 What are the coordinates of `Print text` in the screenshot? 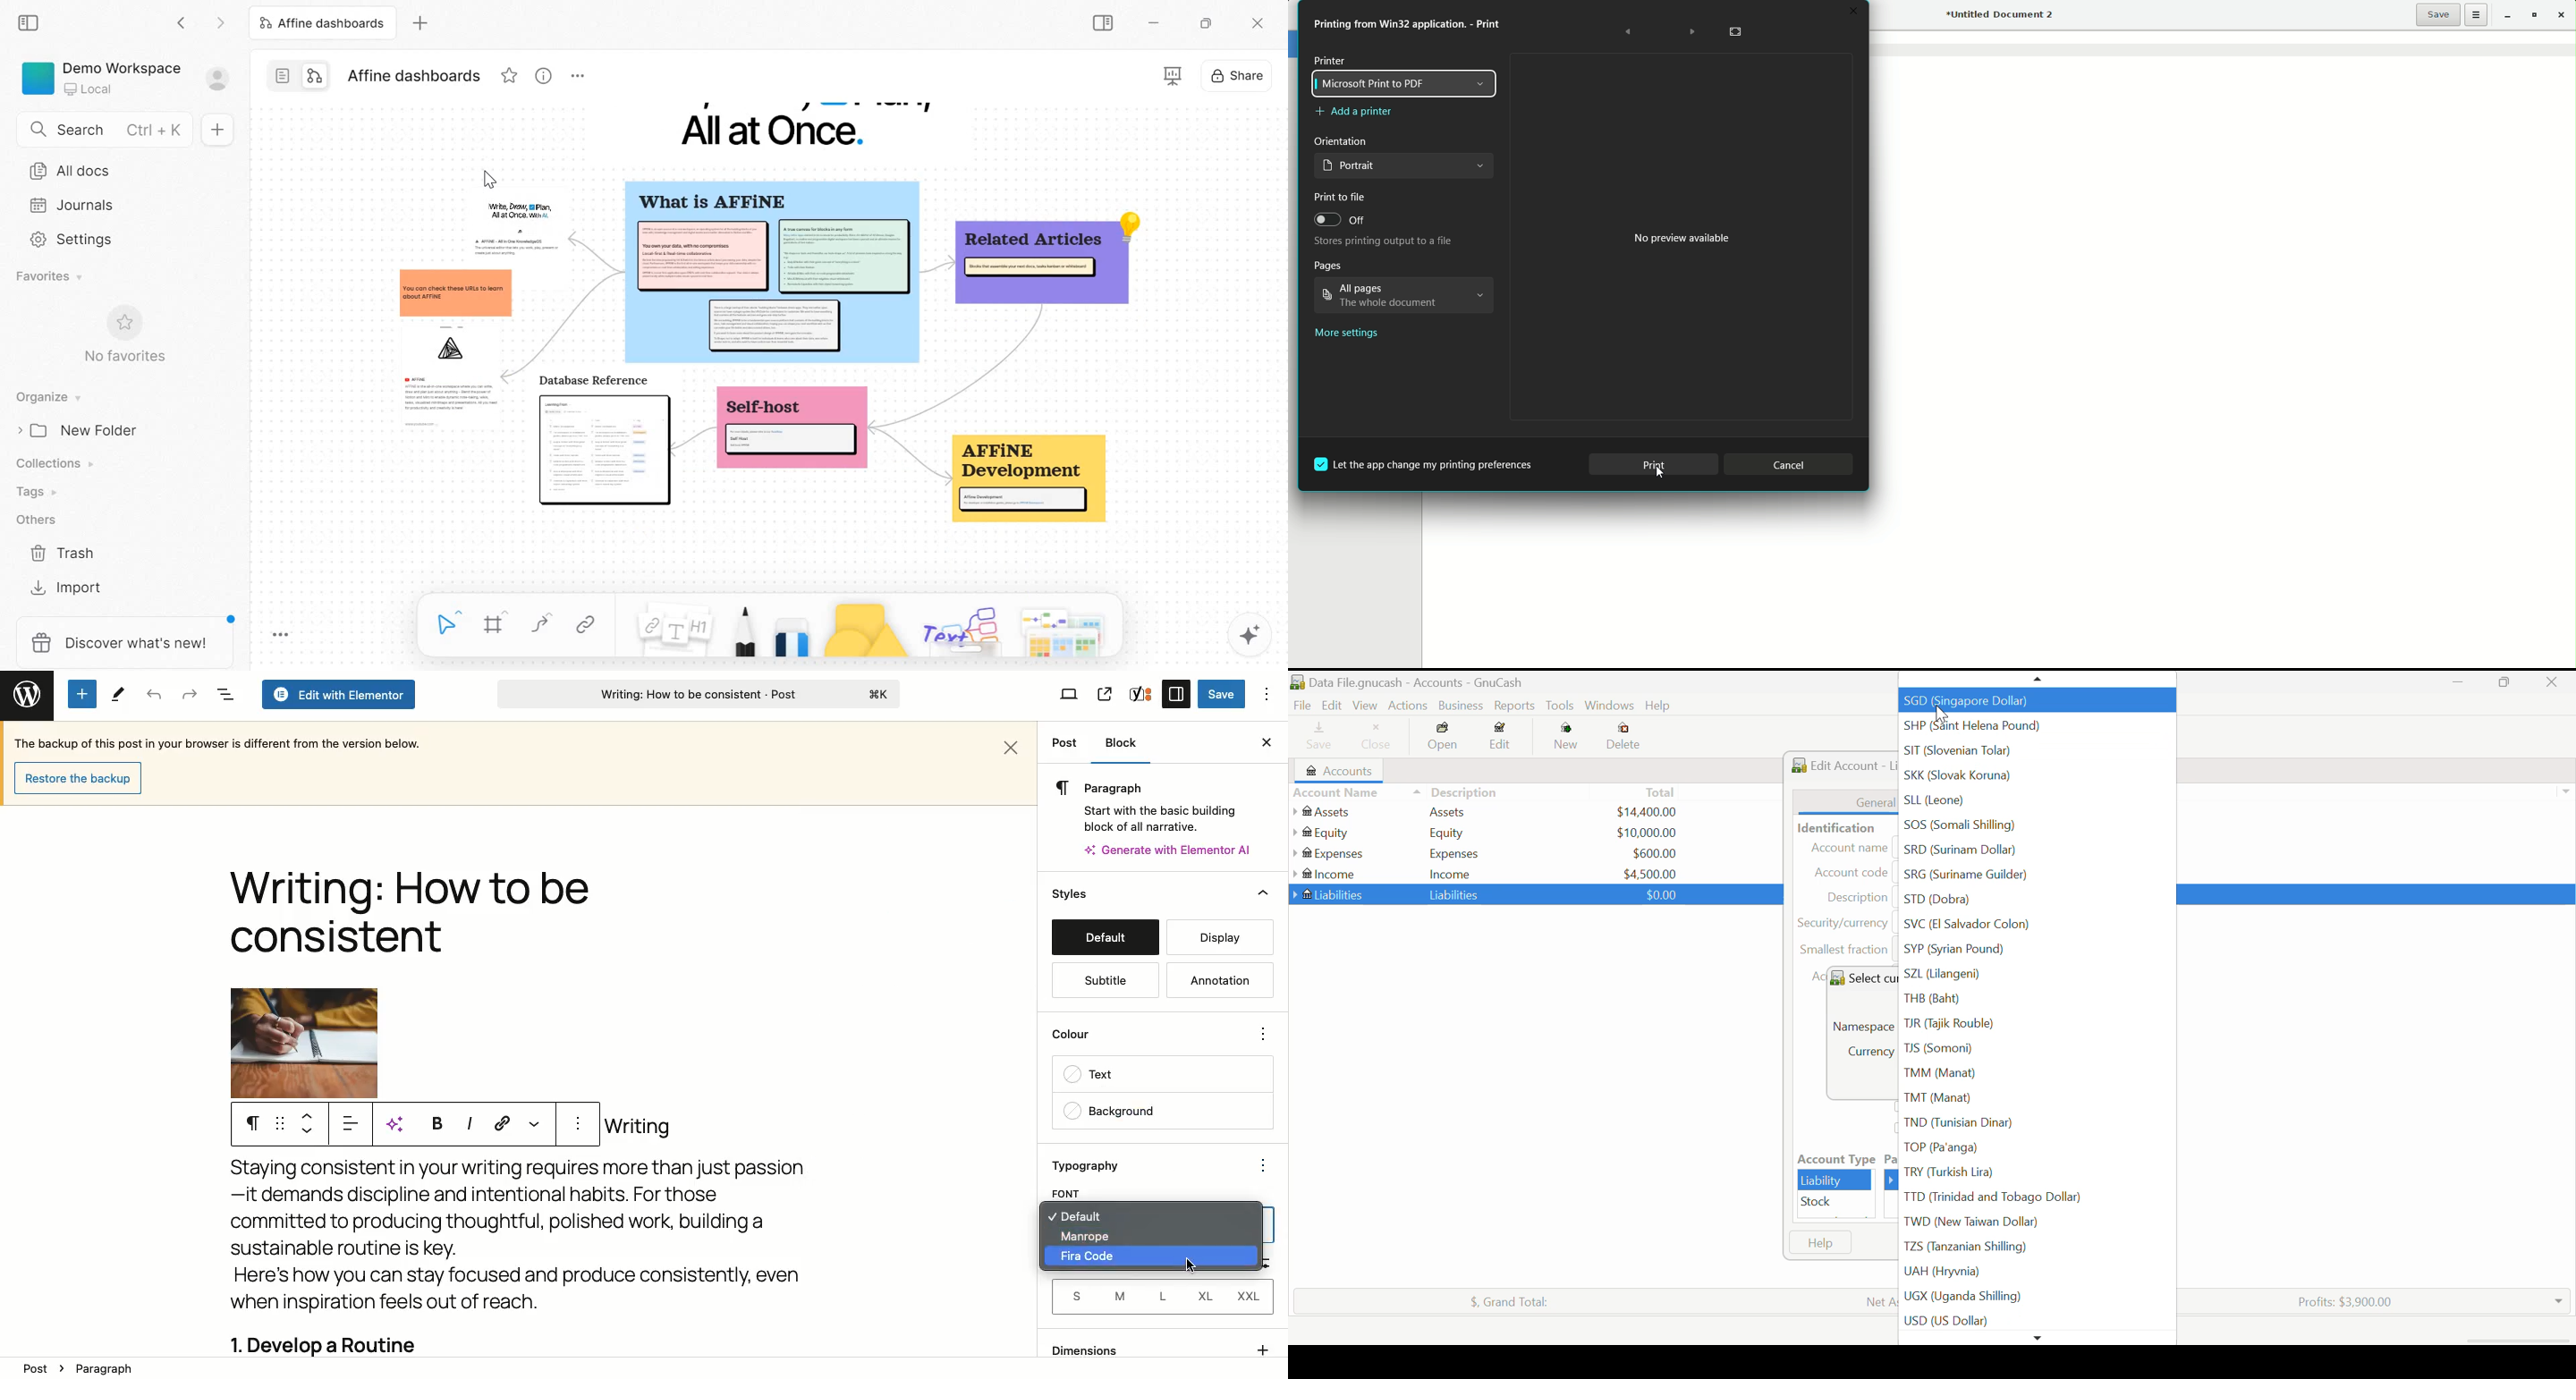 It's located at (1412, 25).